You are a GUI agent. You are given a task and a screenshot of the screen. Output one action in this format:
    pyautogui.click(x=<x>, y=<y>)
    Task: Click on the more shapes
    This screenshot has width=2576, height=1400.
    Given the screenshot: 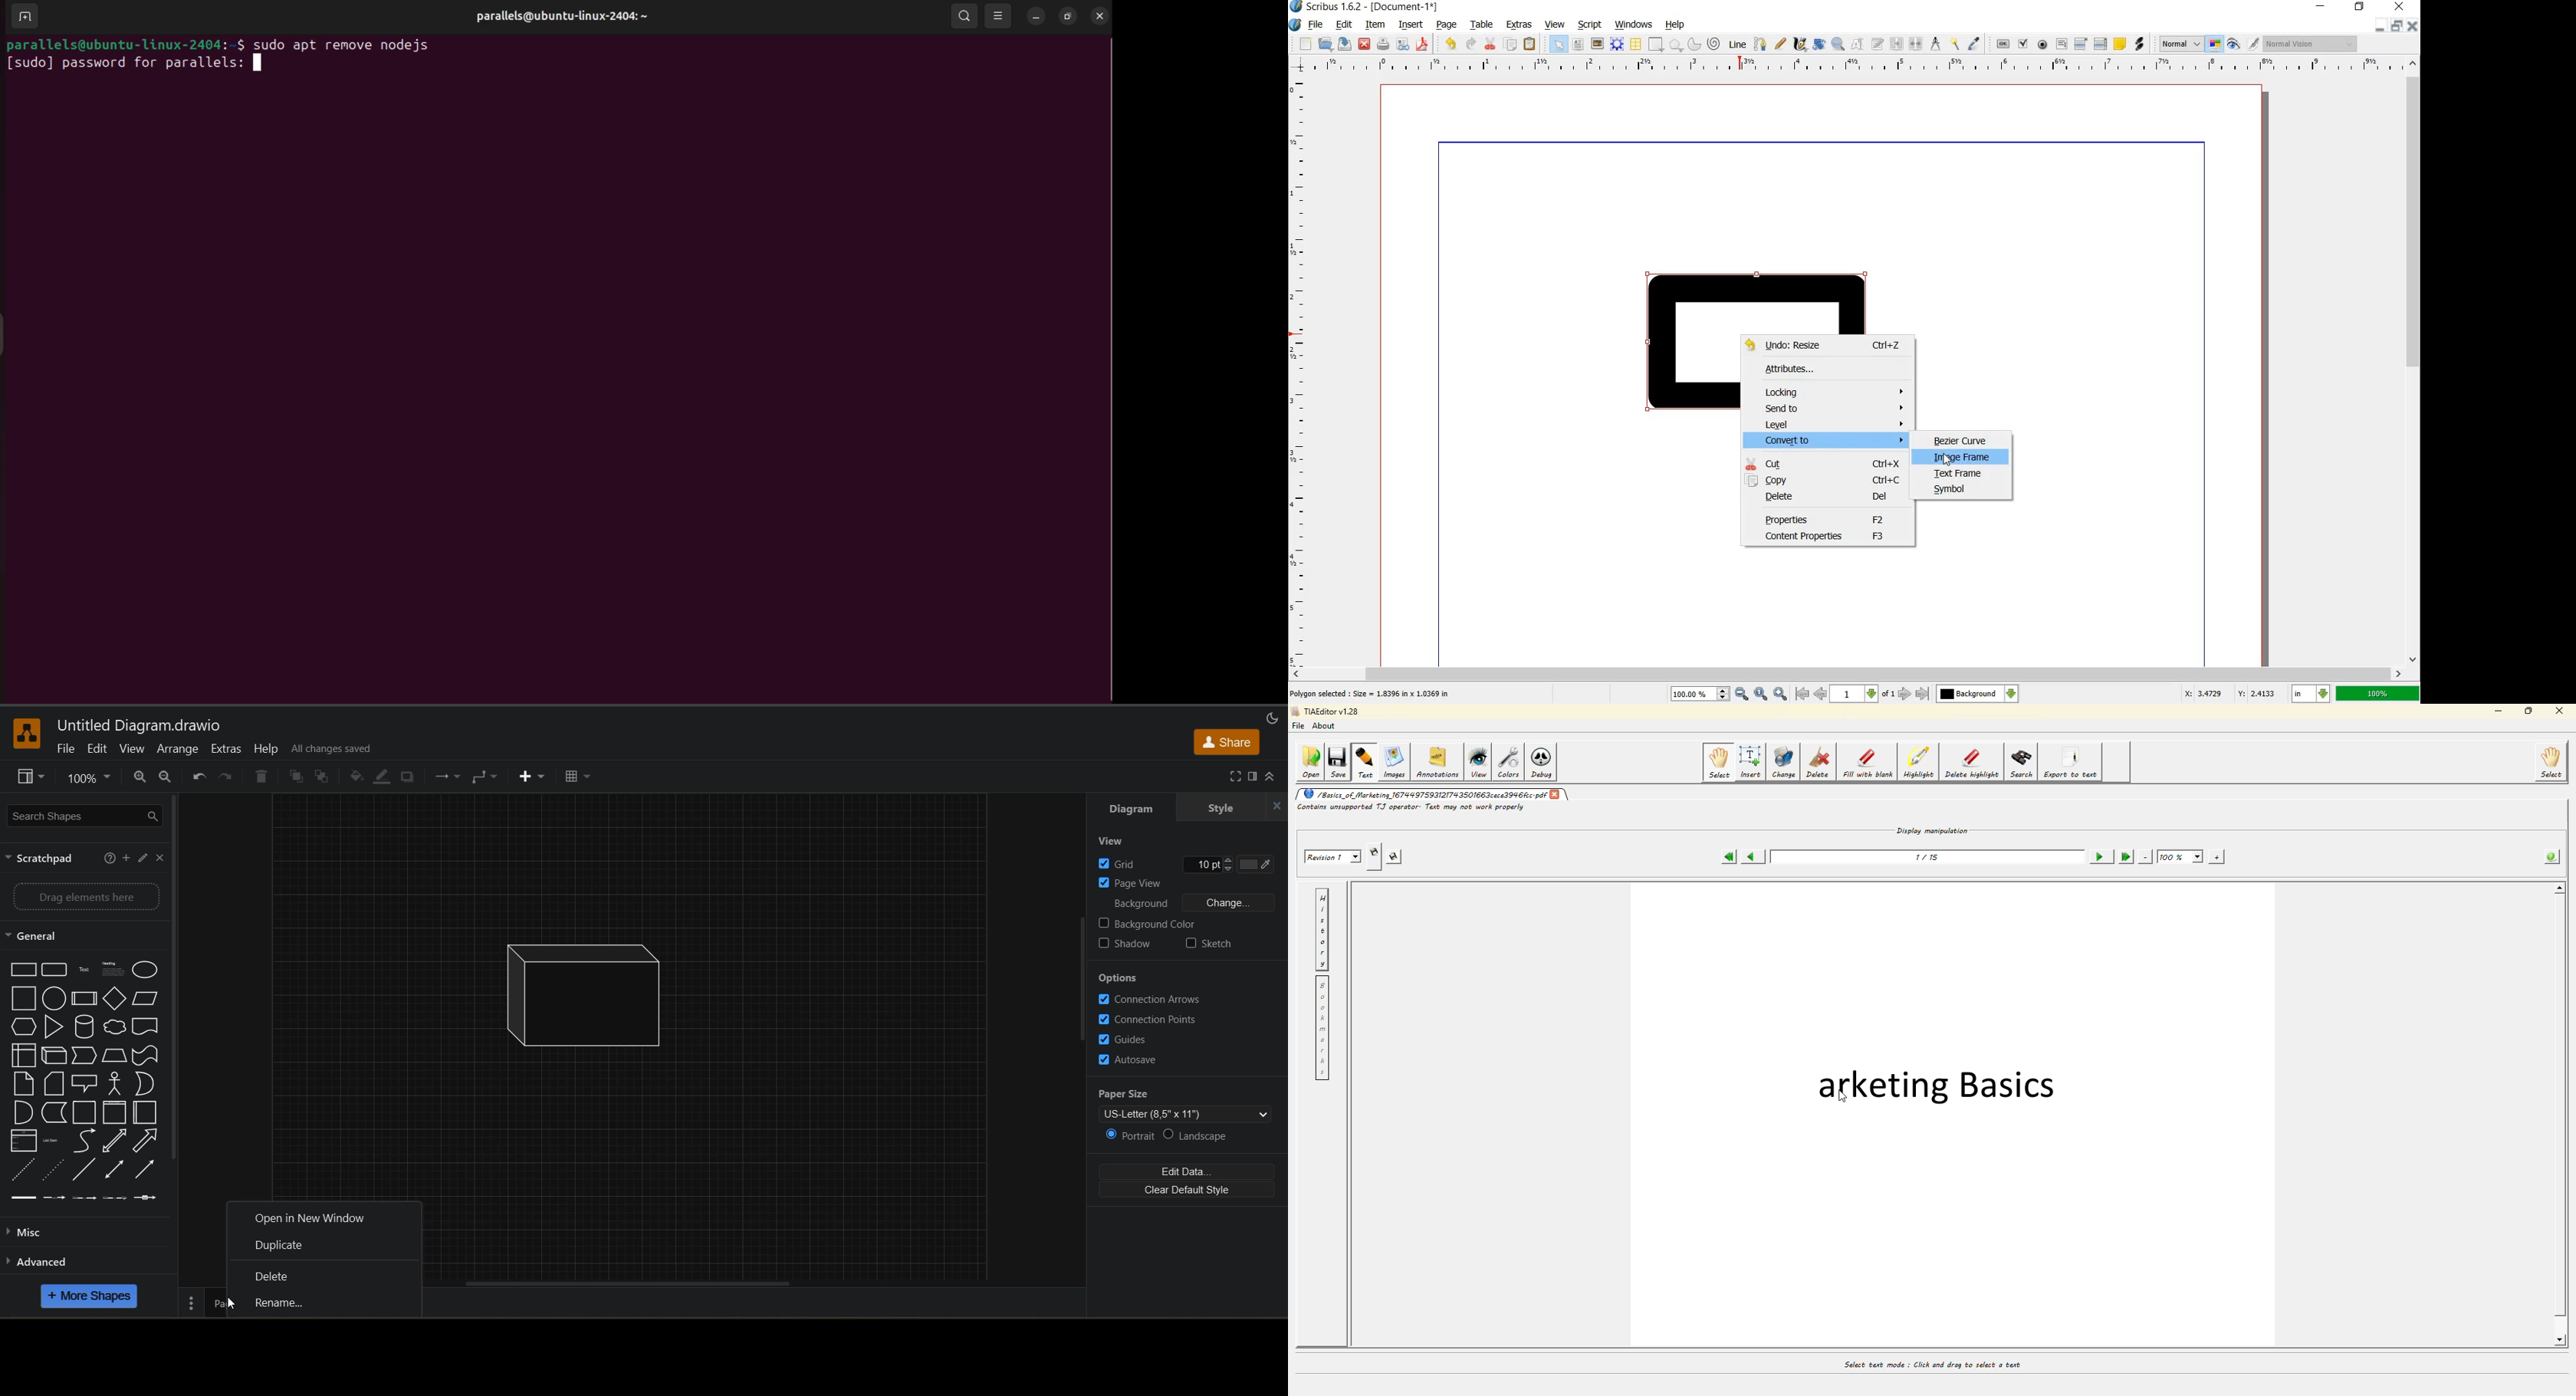 What is the action you would take?
    pyautogui.click(x=89, y=1296)
    